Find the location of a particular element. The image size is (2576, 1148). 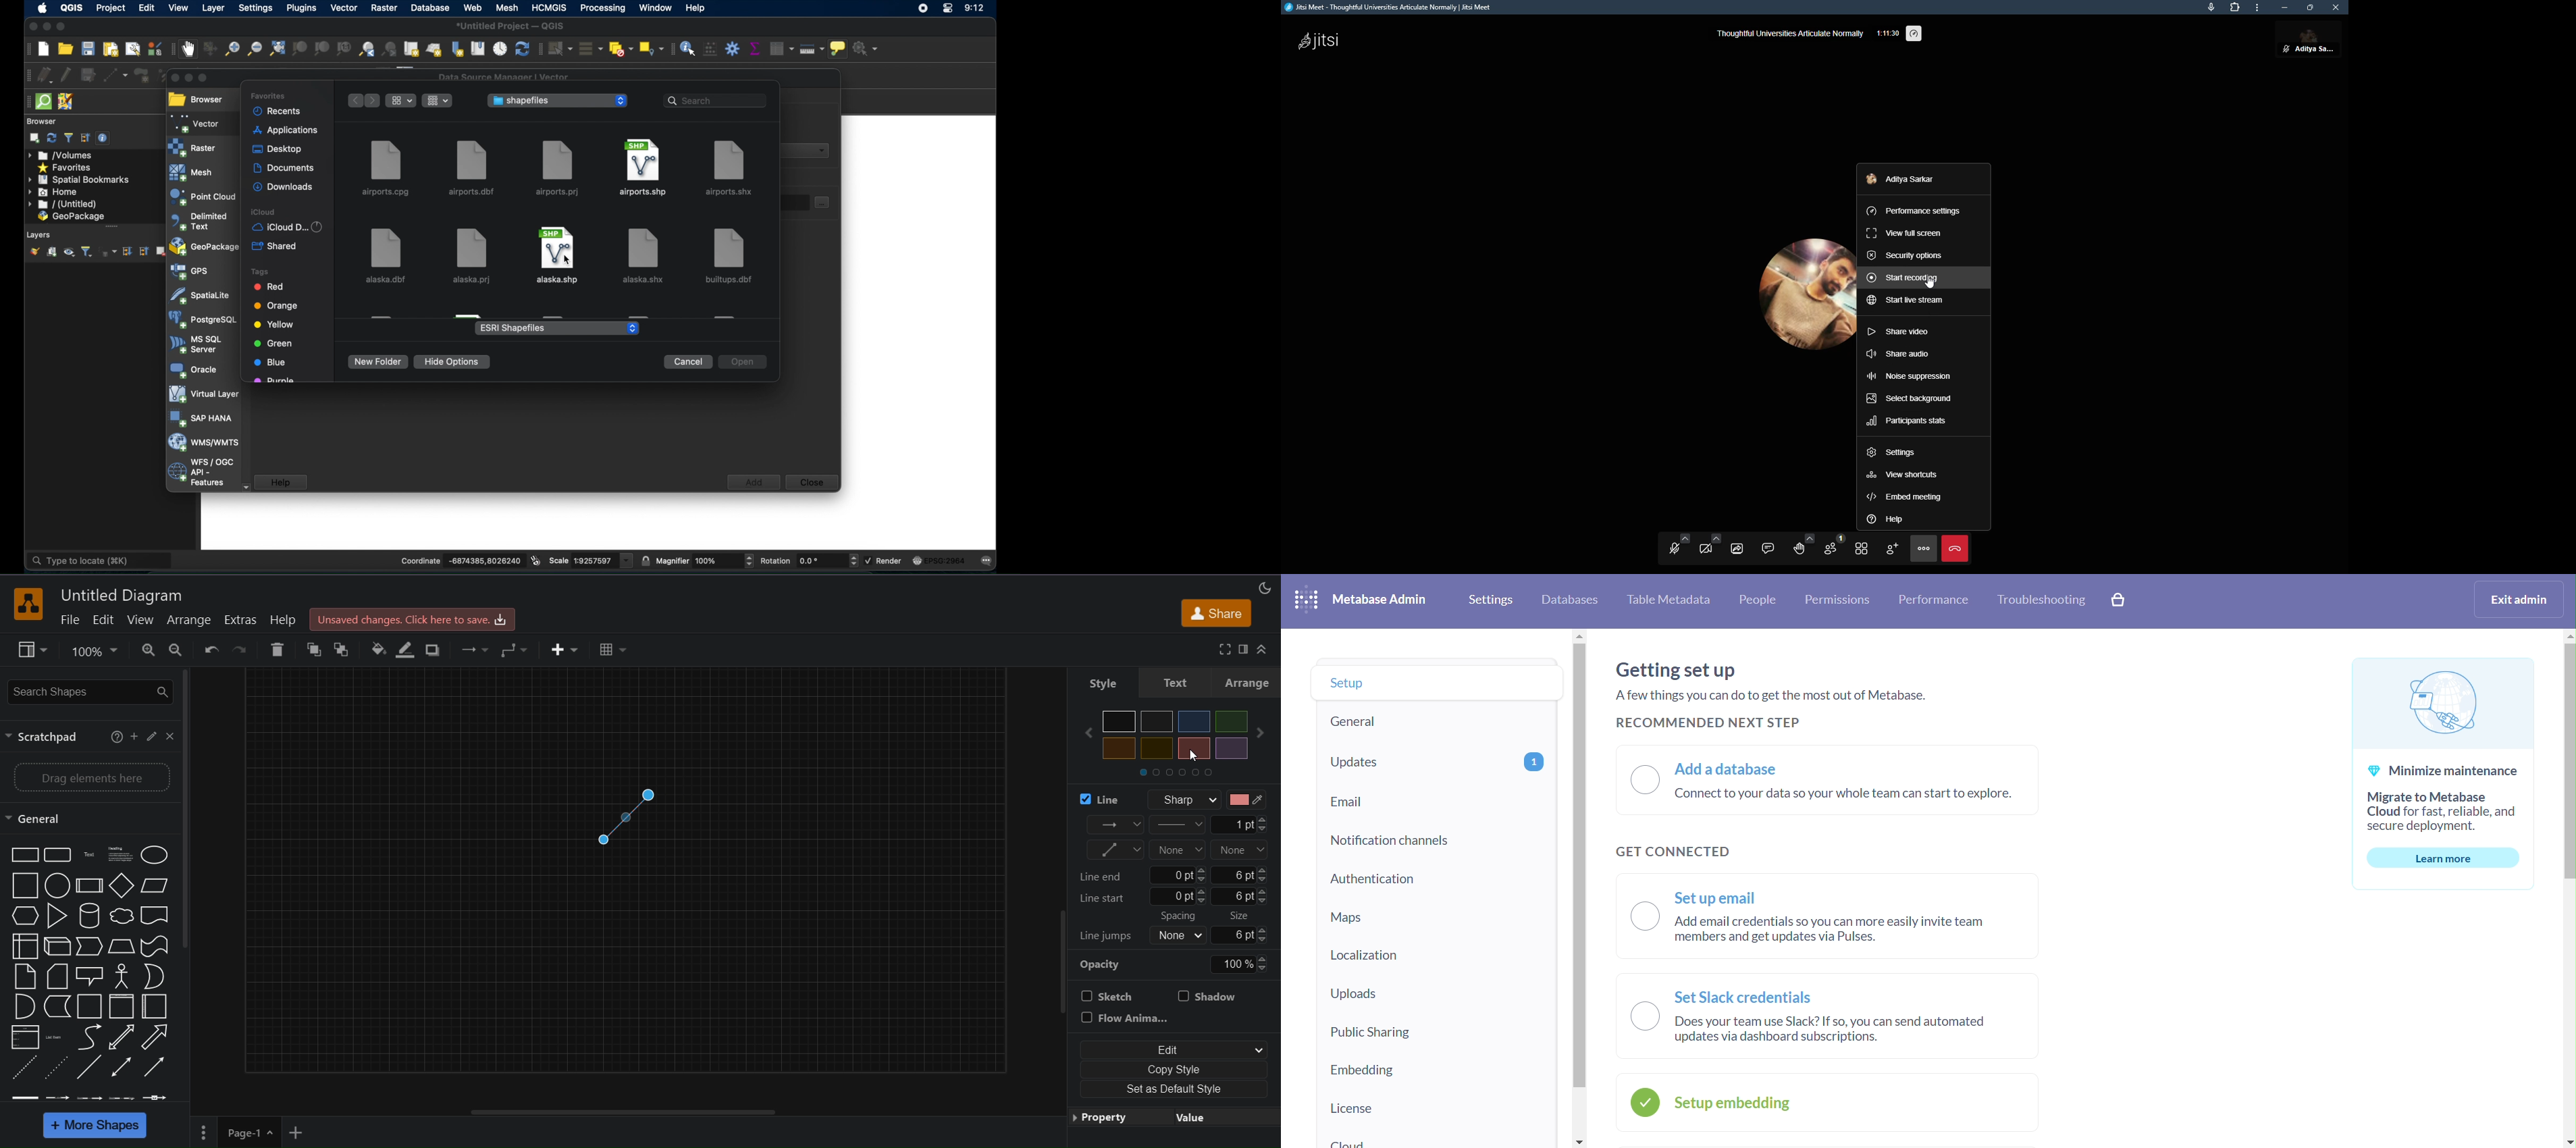

help is located at coordinates (113, 738).